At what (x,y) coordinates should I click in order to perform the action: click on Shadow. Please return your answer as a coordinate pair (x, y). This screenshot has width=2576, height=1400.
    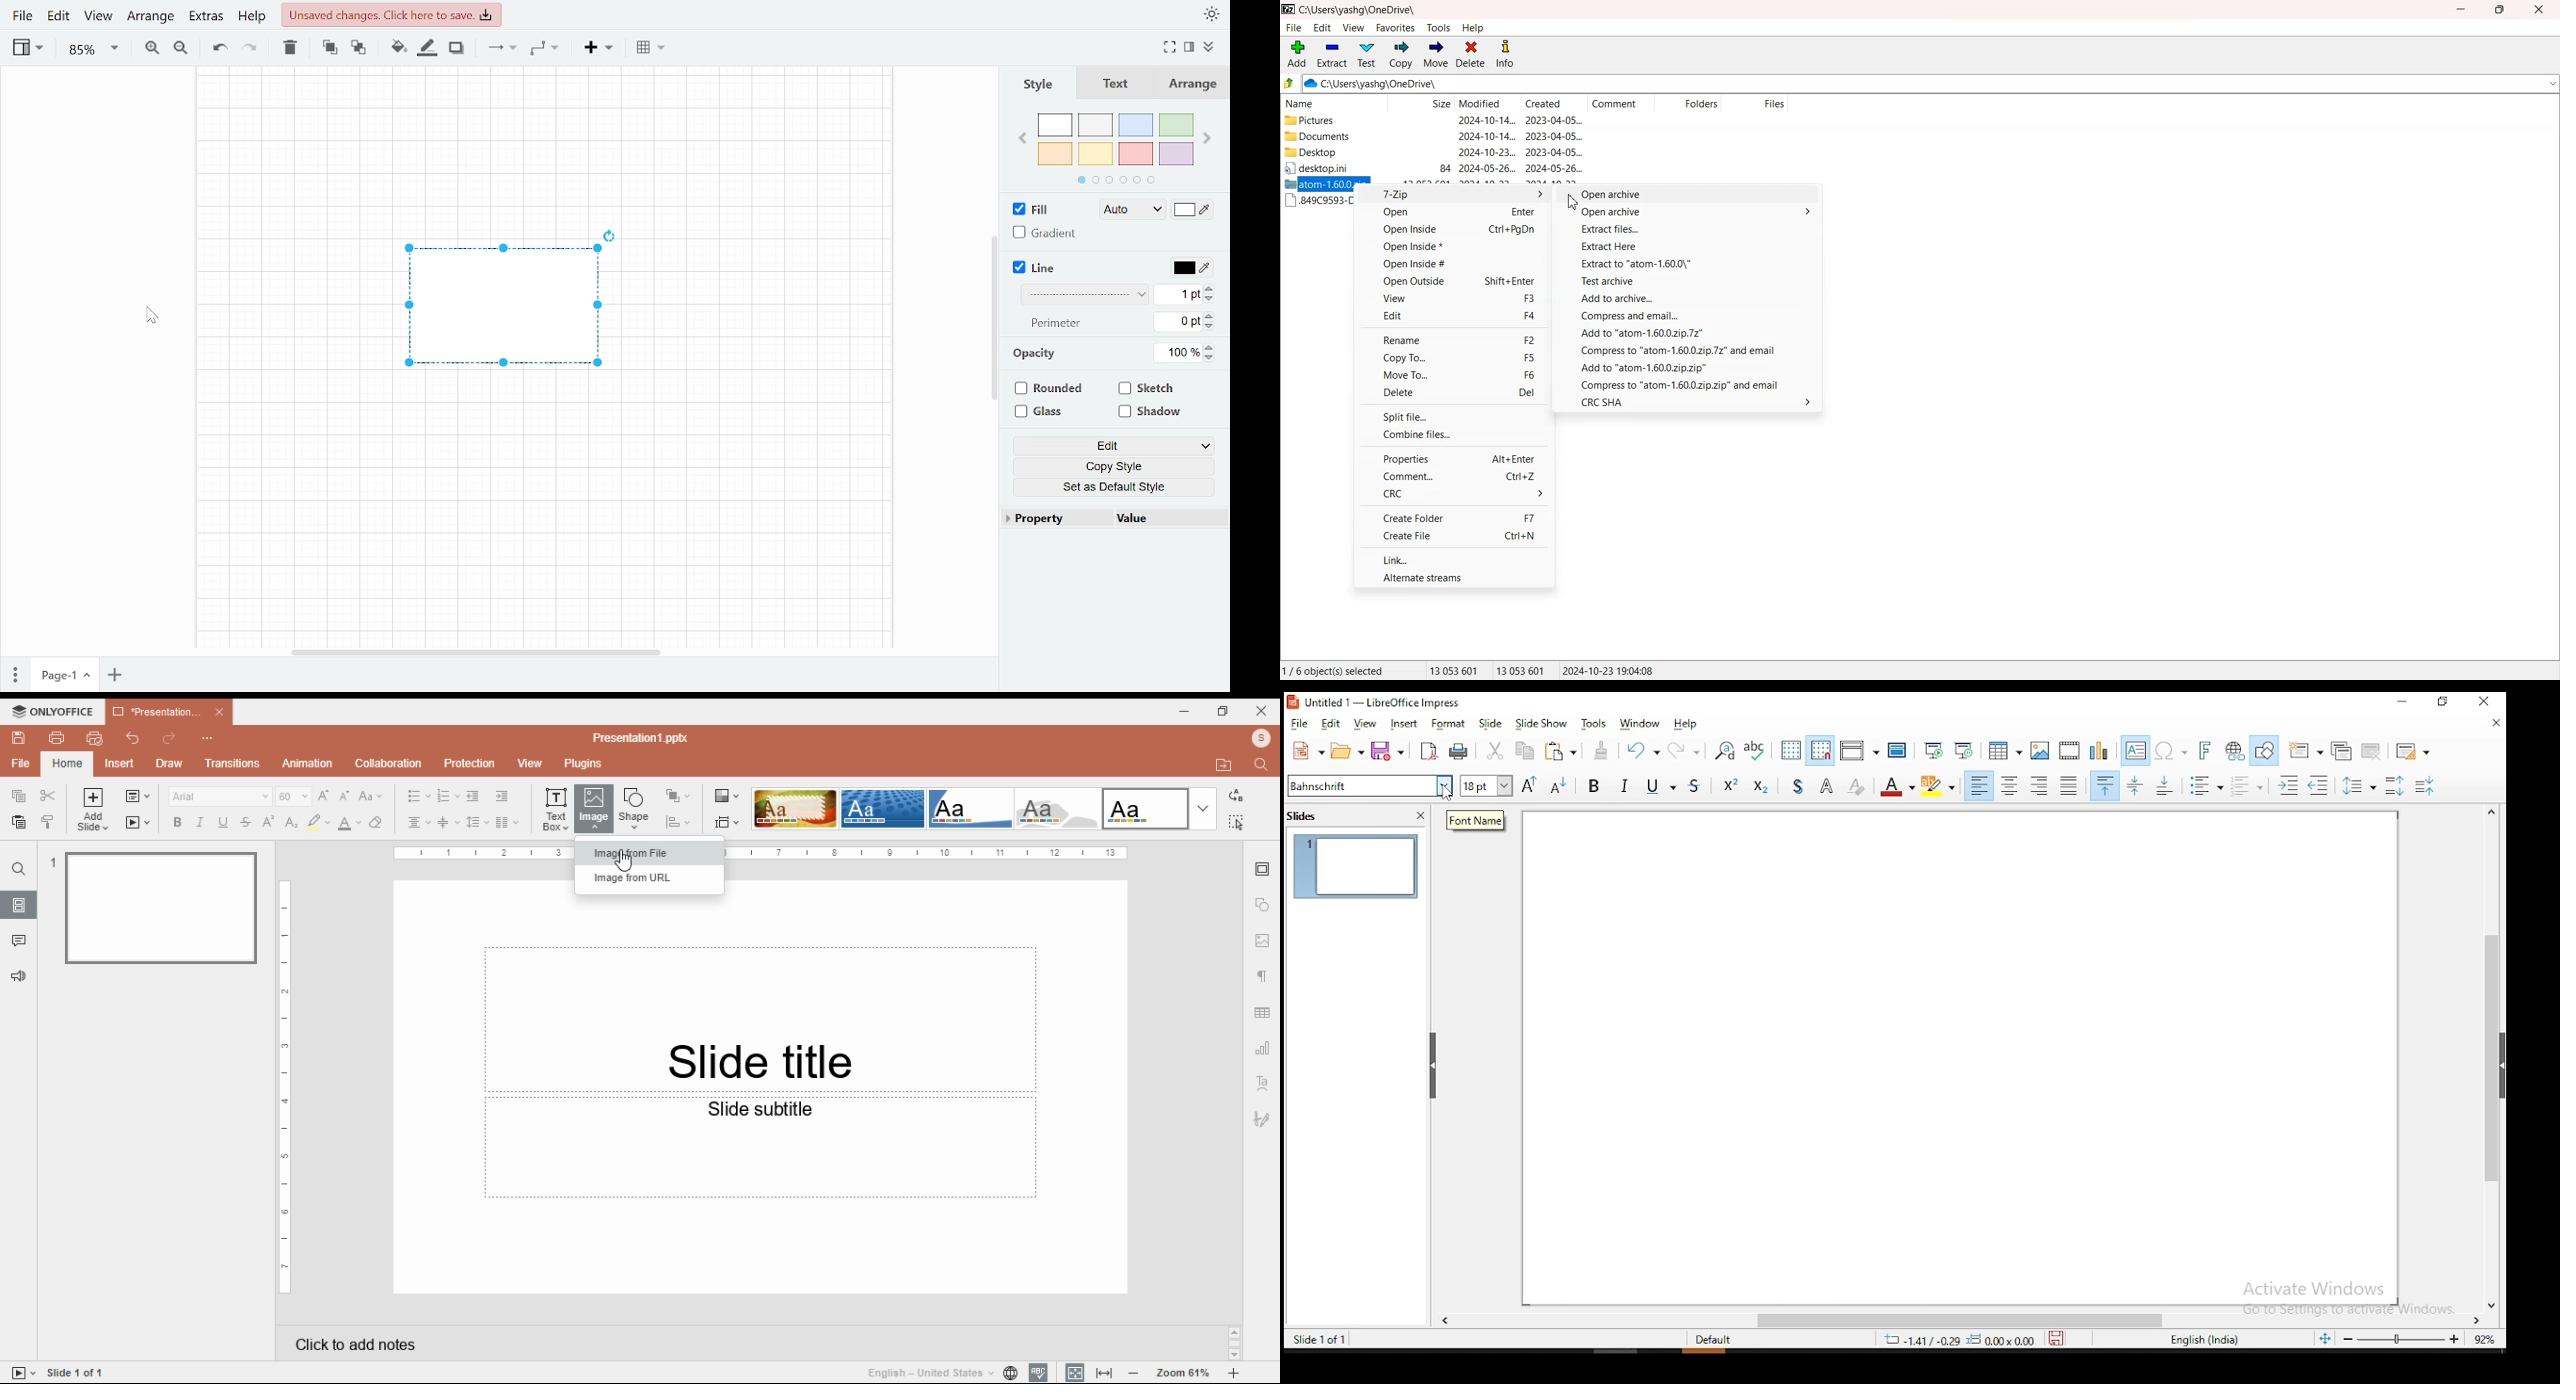
    Looking at the image, I should click on (1156, 411).